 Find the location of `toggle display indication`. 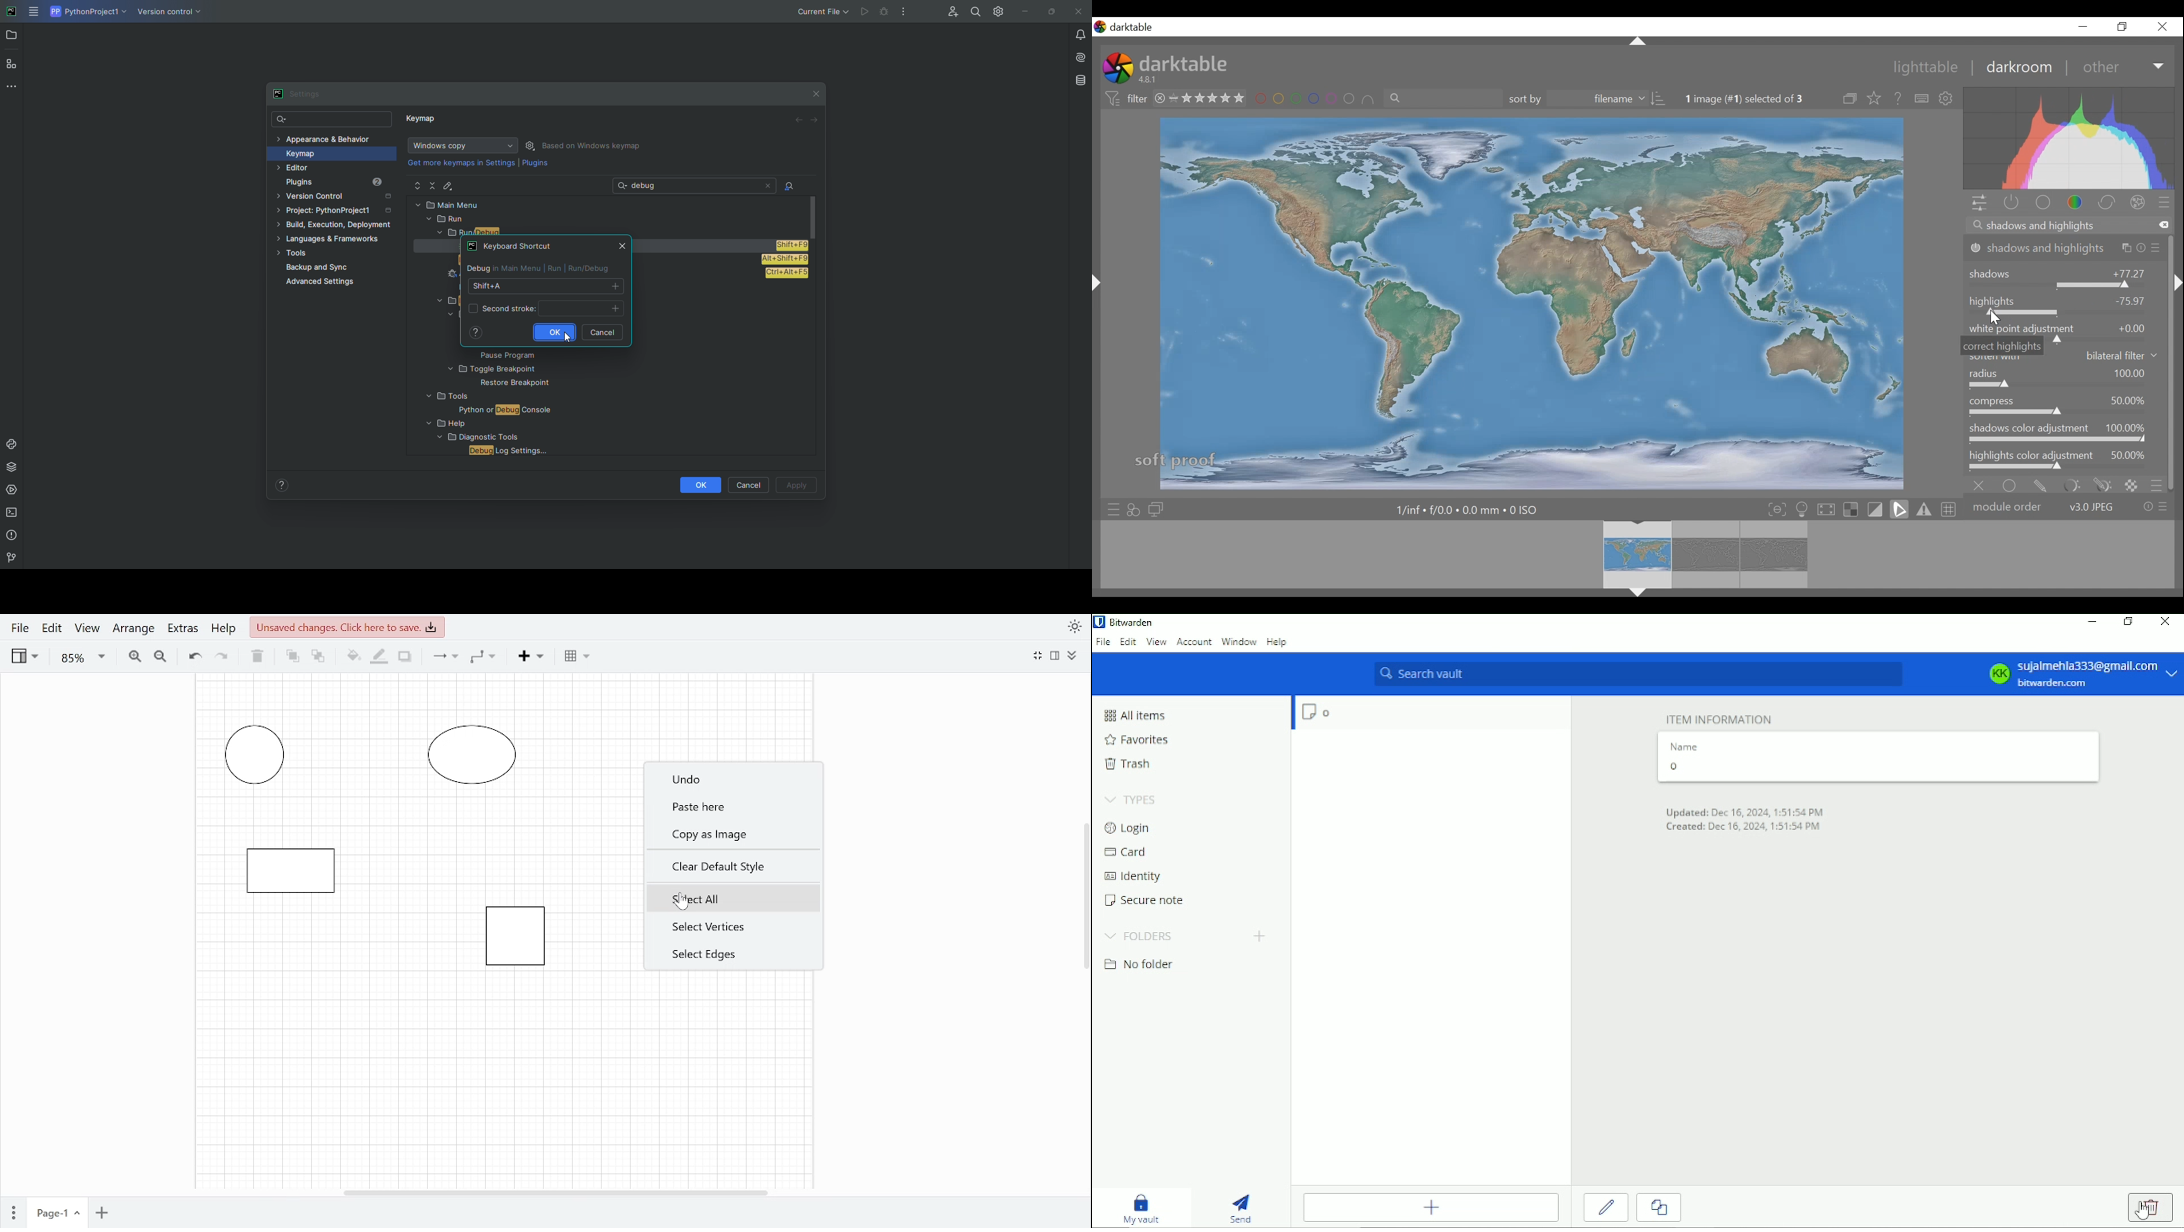

toggle display indication is located at coordinates (1877, 509).